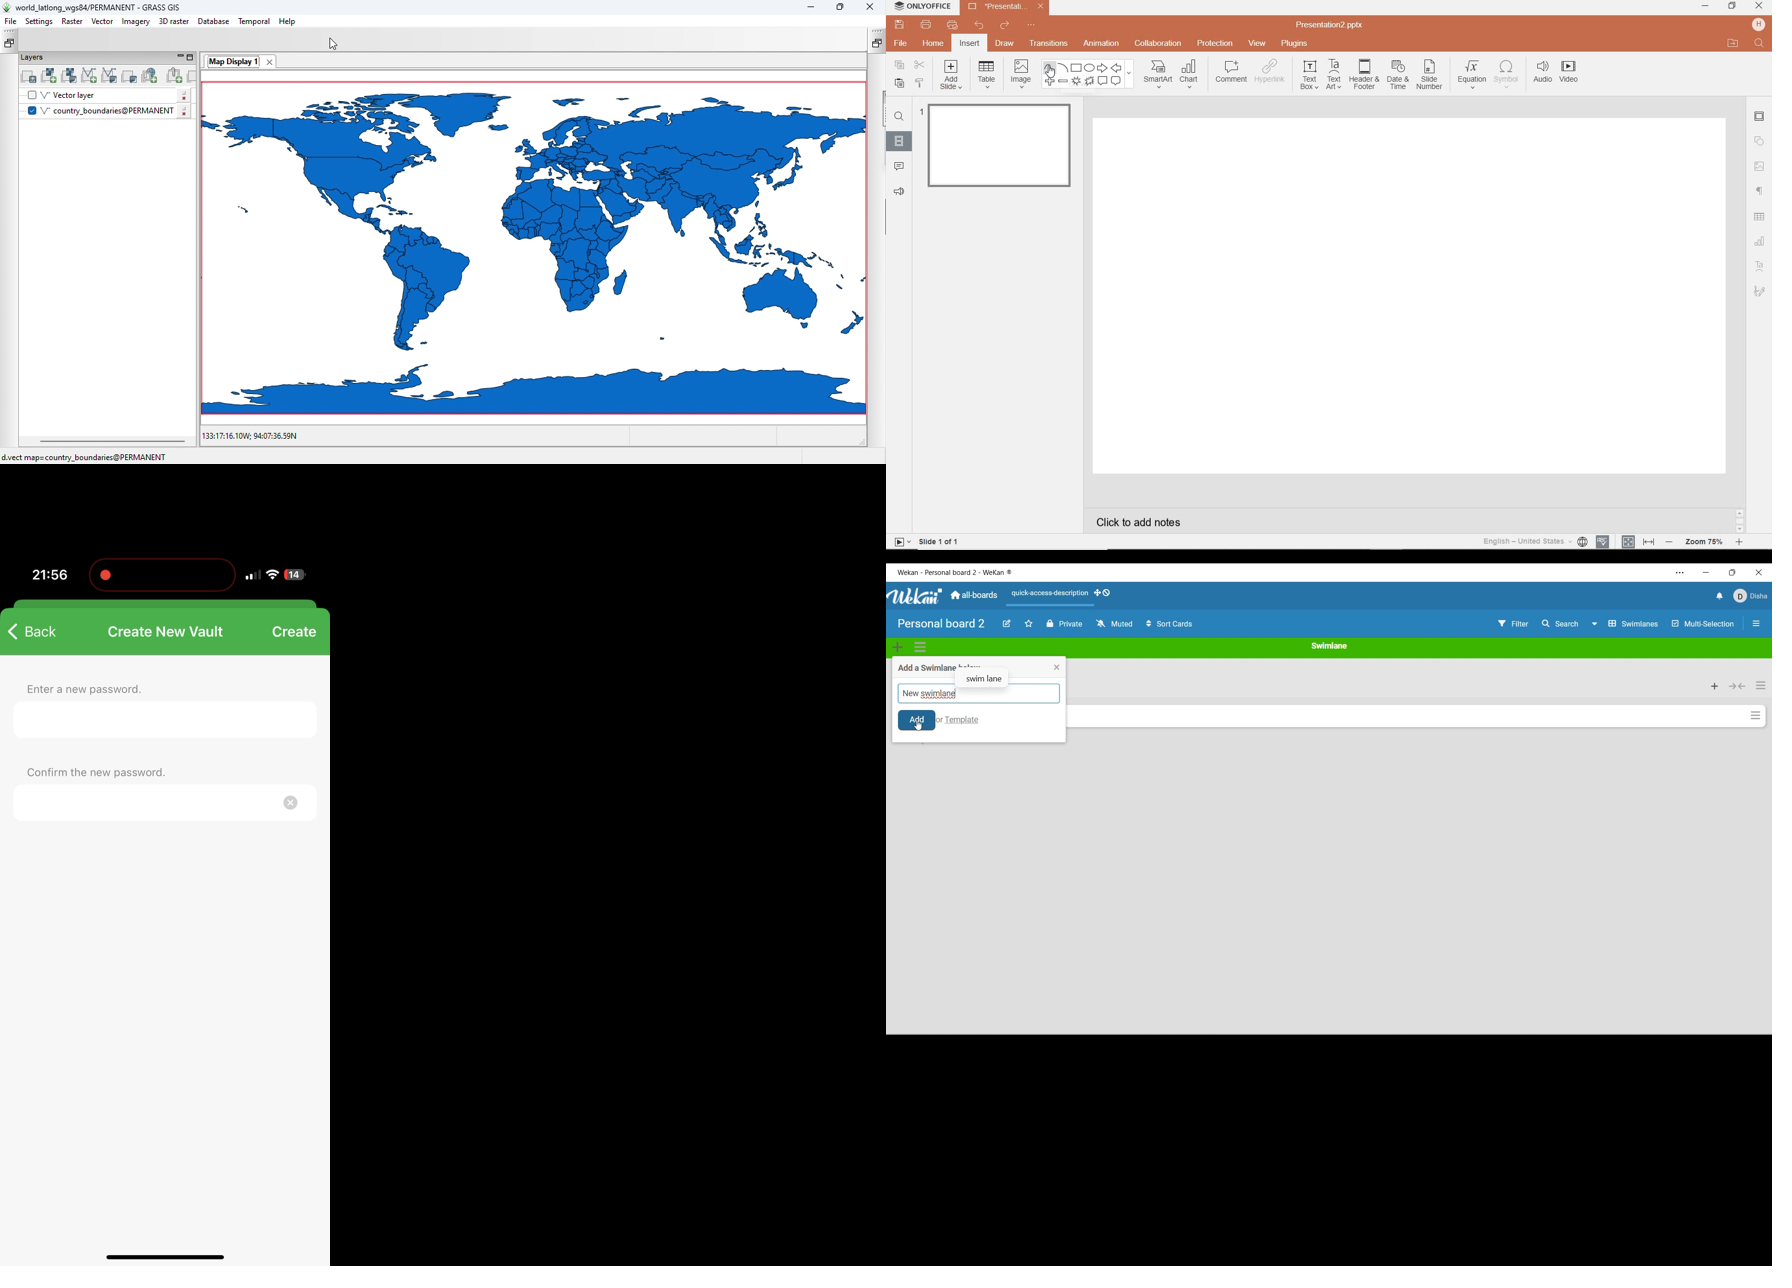 Image resolution: width=1792 pixels, height=1288 pixels. Describe the element at coordinates (1065, 623) in the screenshot. I see `Board privacy toggle` at that location.